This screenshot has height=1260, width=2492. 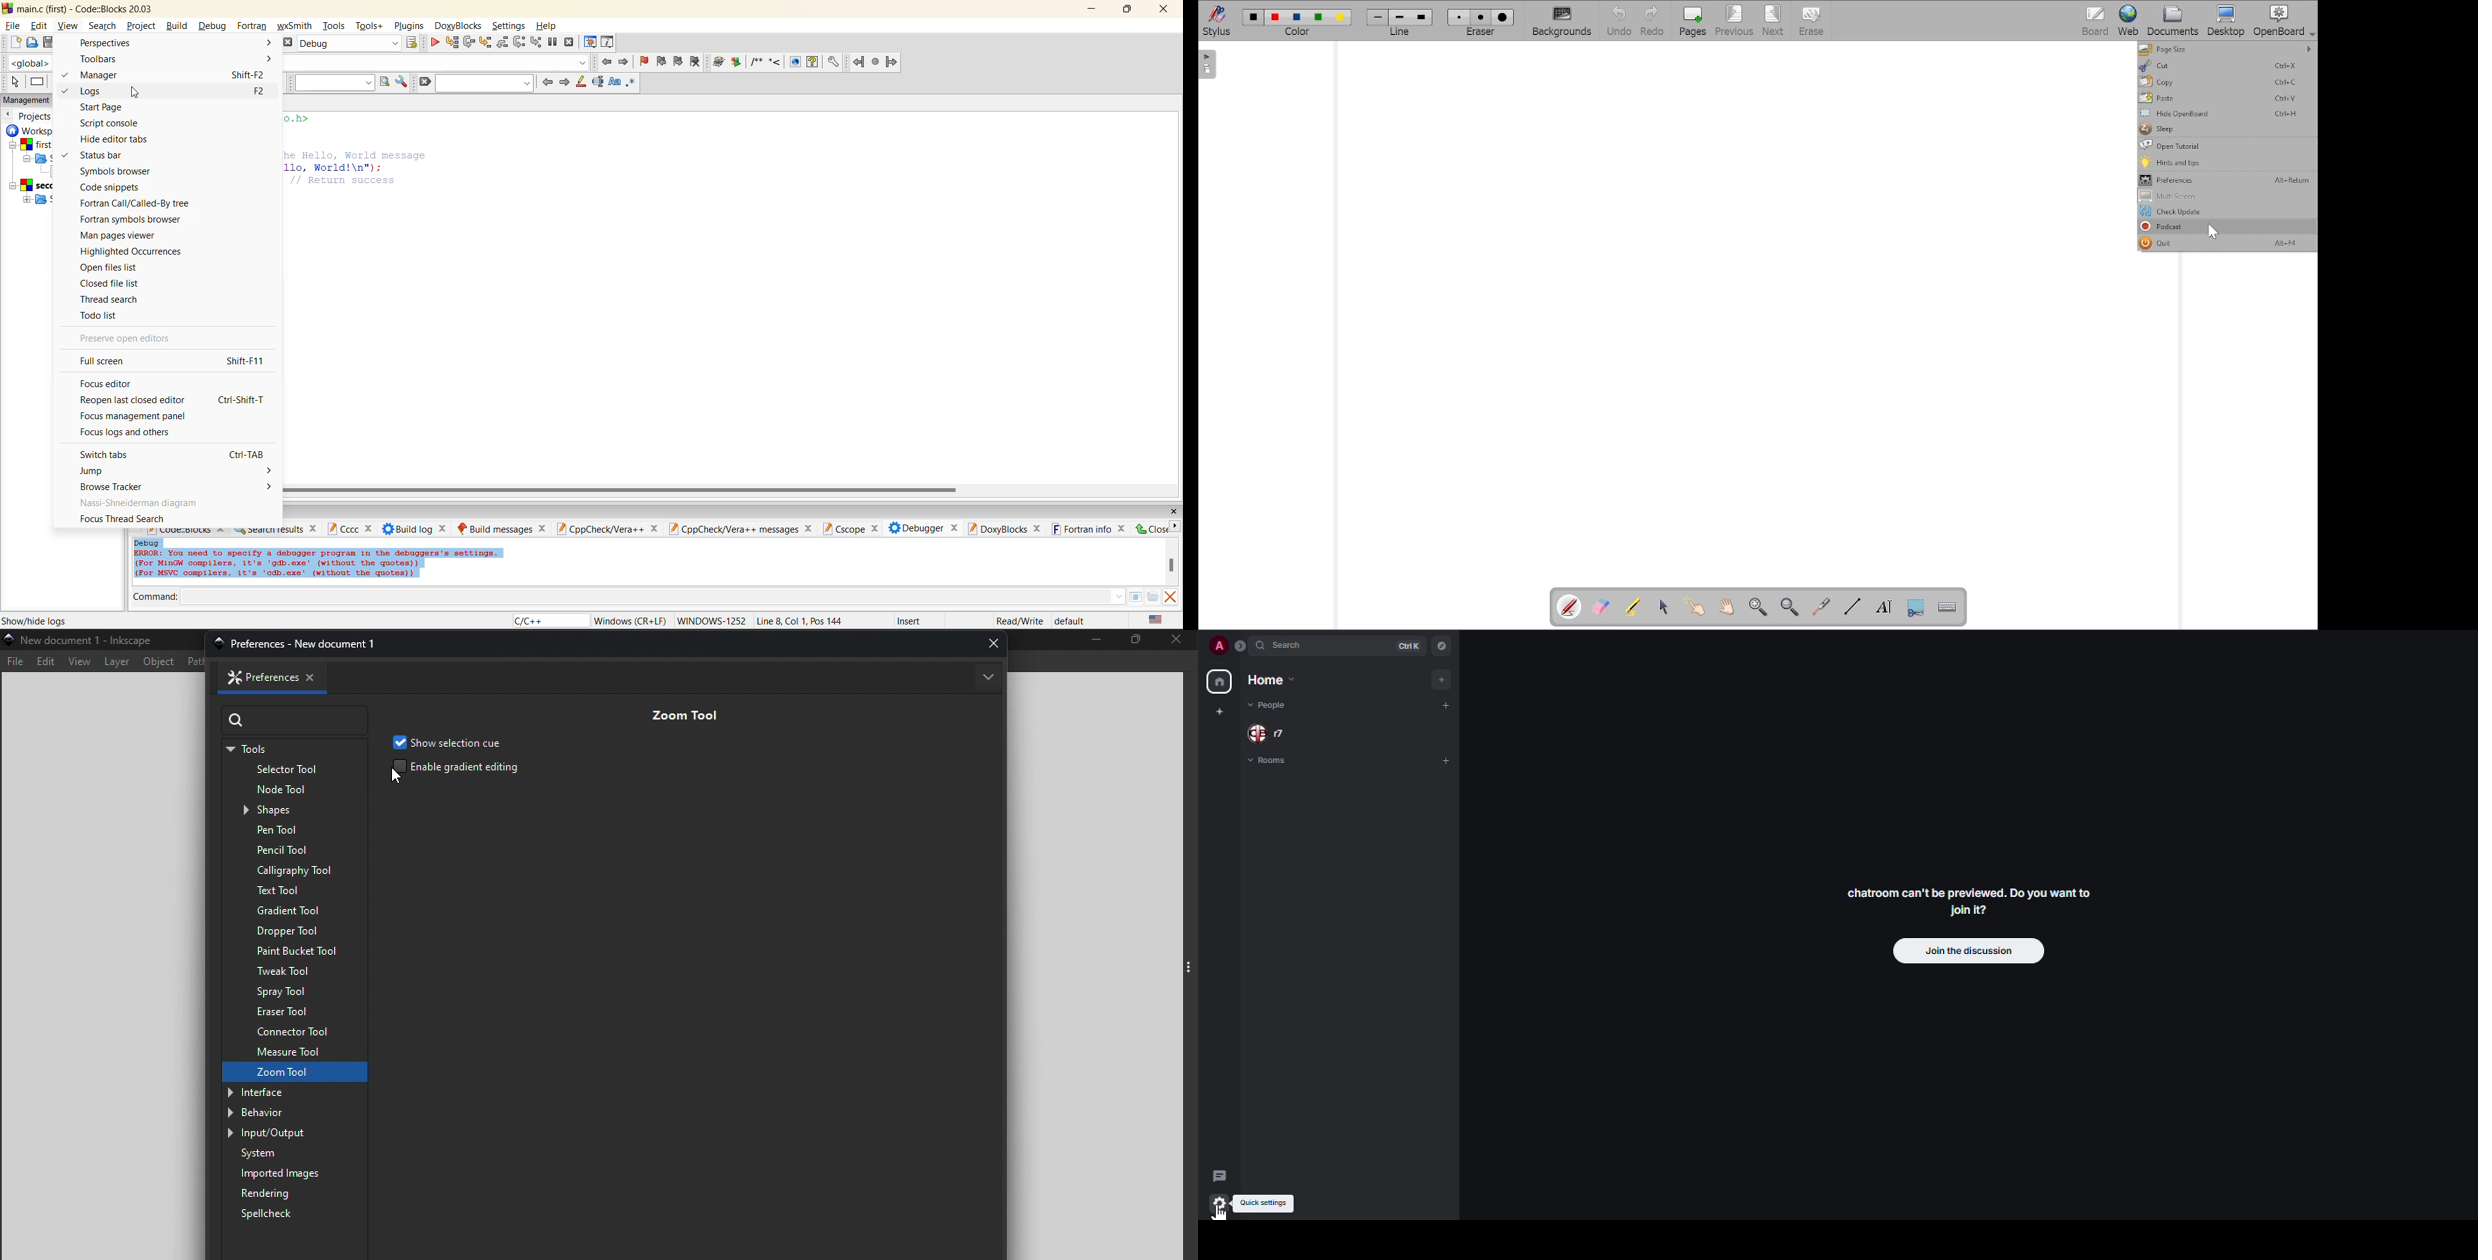 I want to click on jump forward, so click(x=626, y=63).